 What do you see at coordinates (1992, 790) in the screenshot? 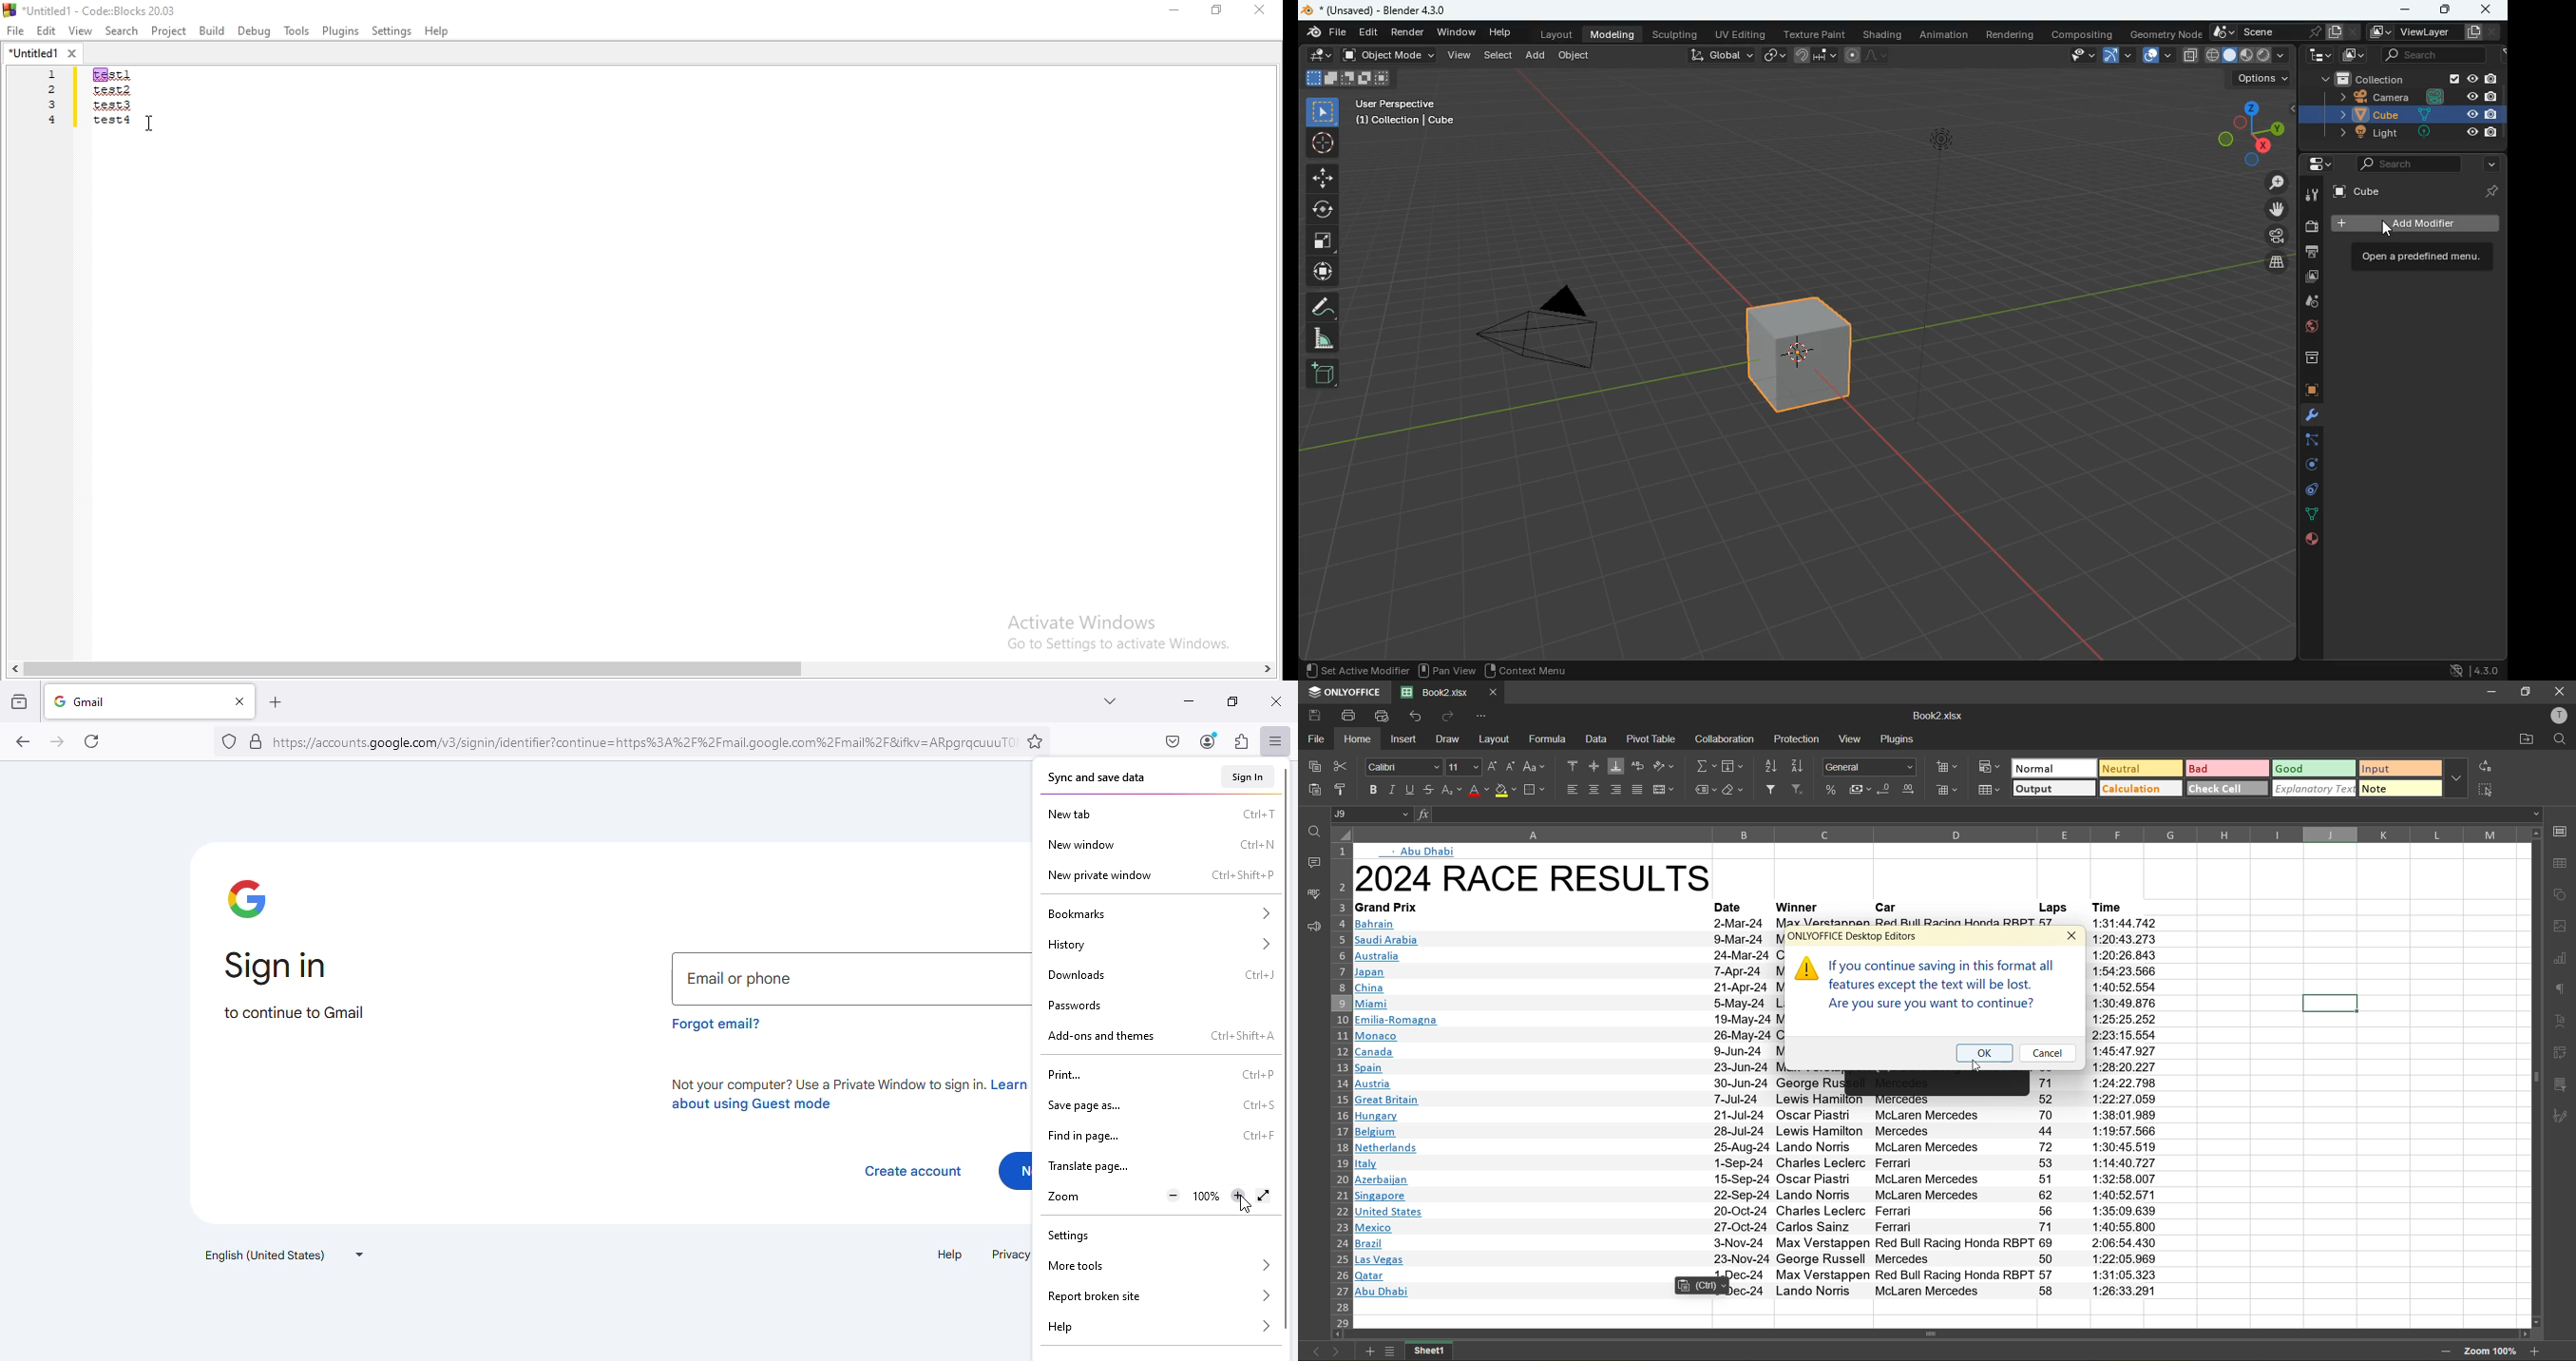
I see `format as table` at bounding box center [1992, 790].